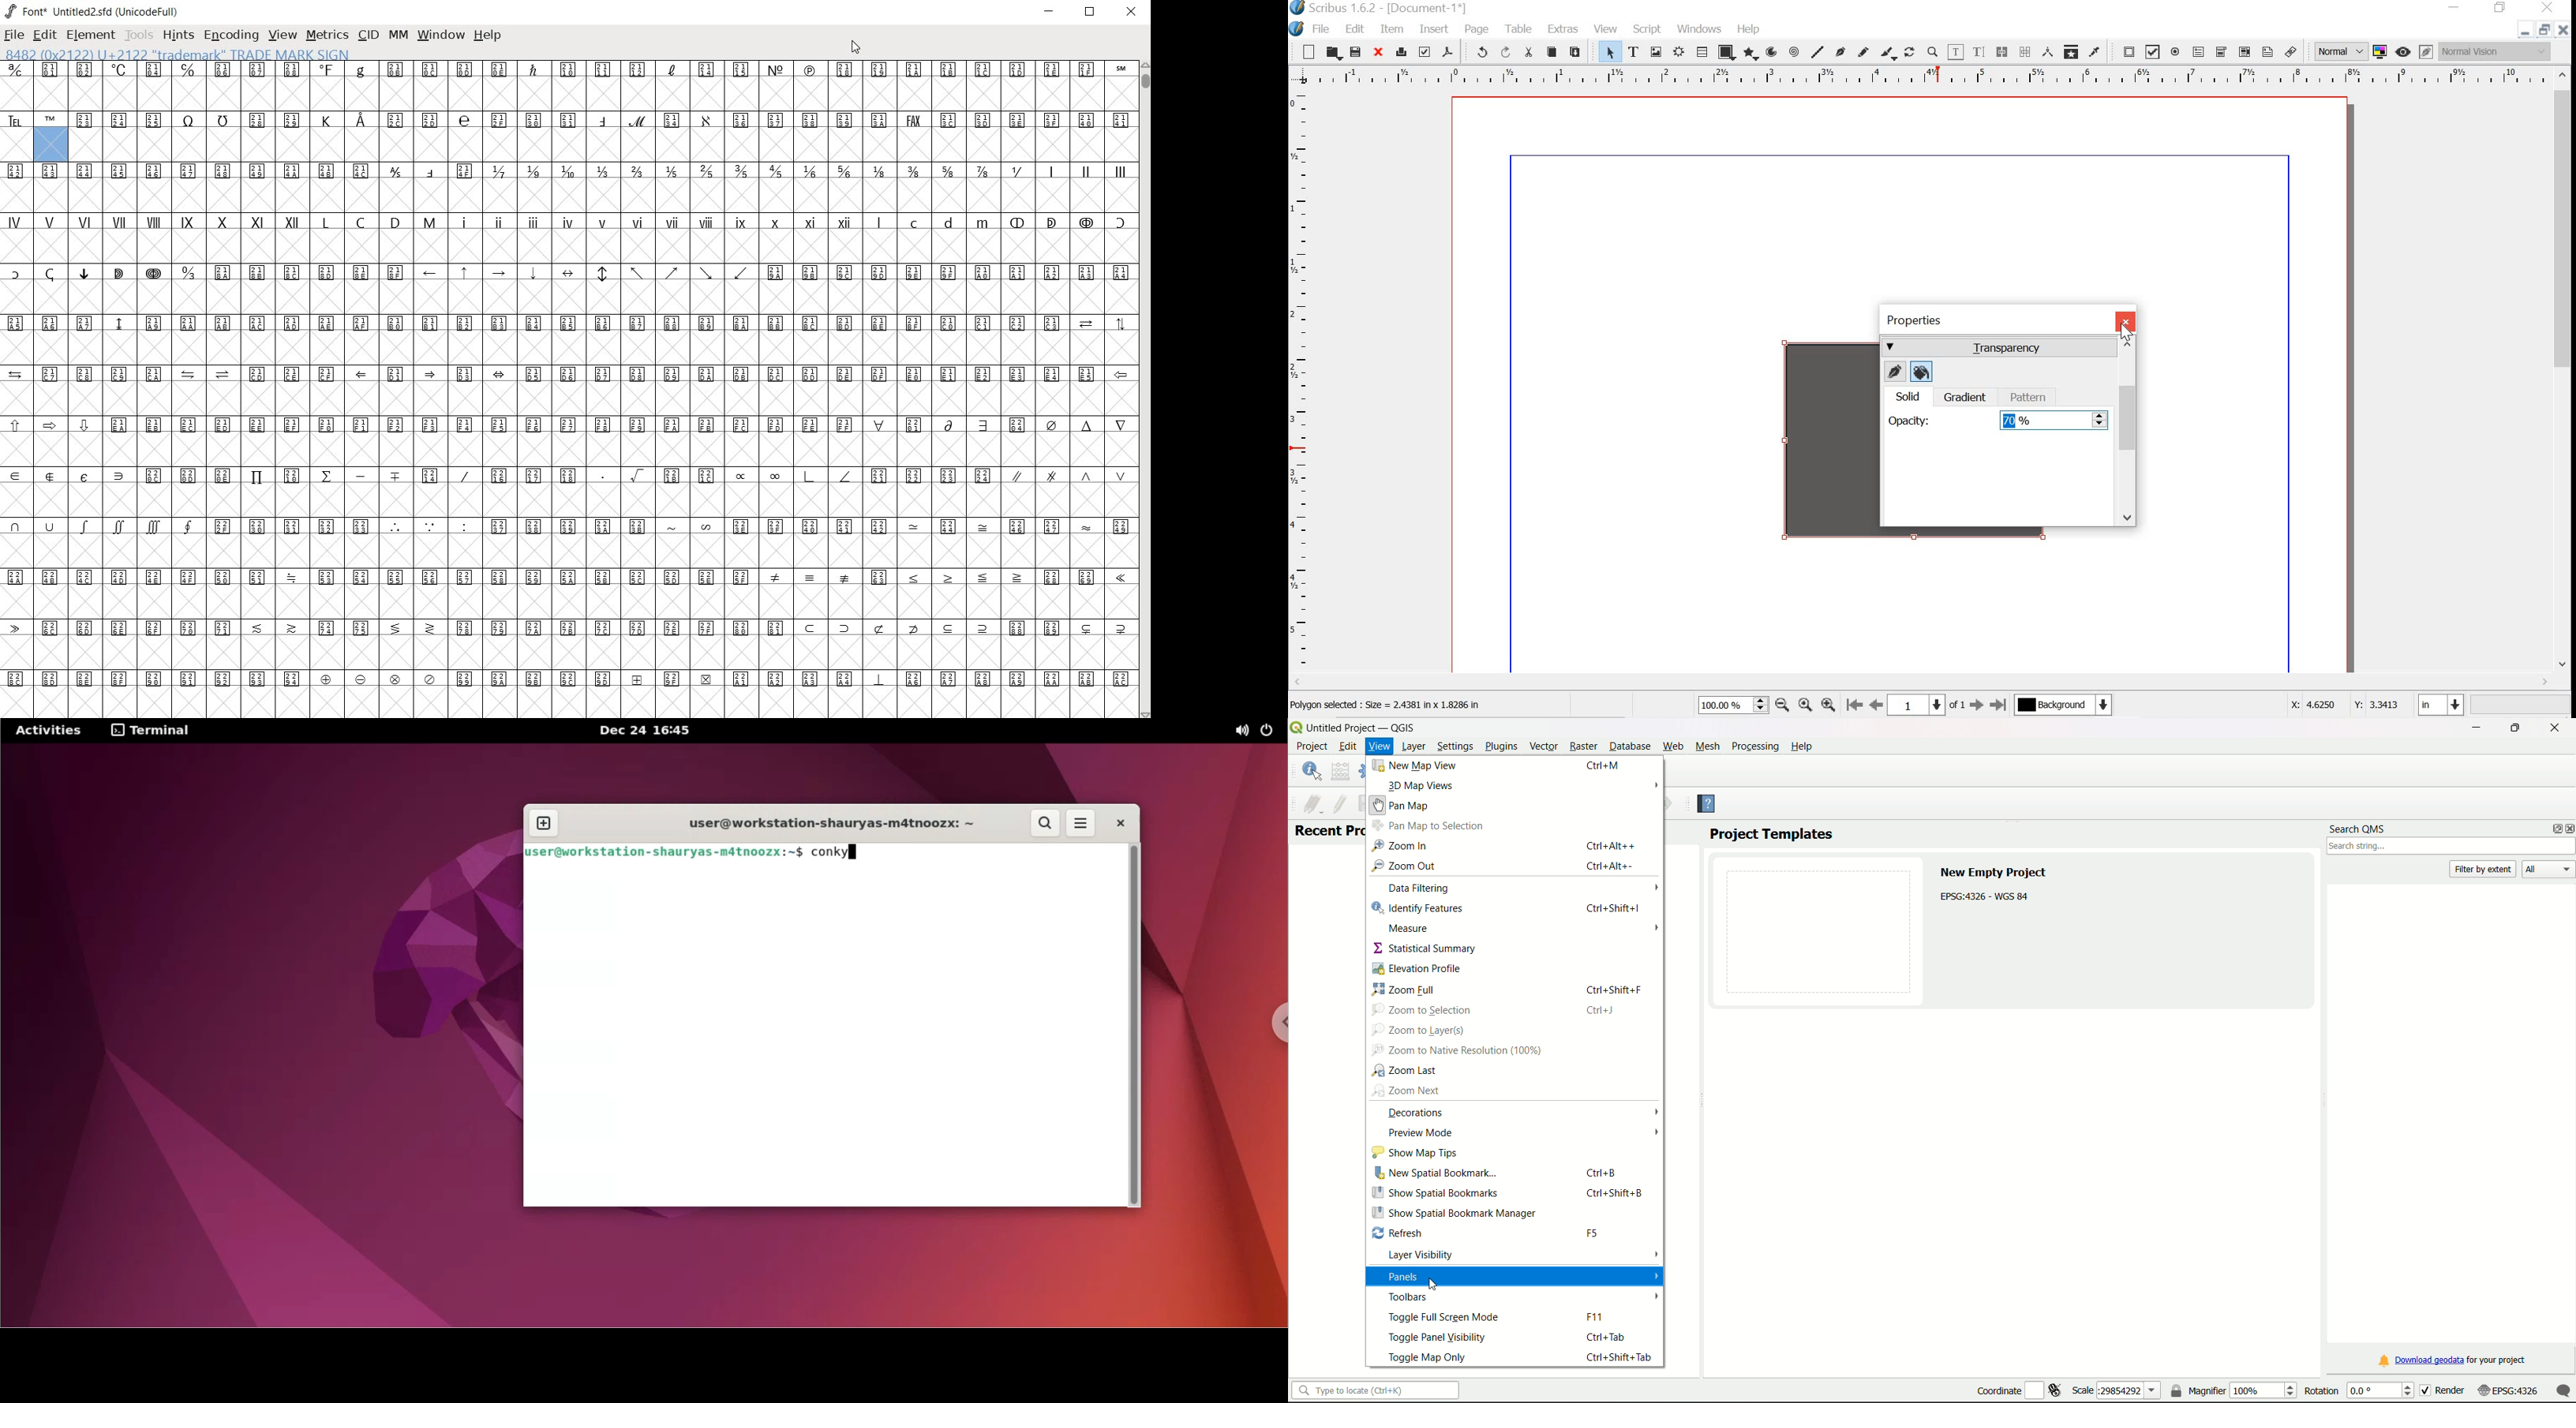 The height and width of the screenshot is (1428, 2576). Describe the element at coordinates (1908, 422) in the screenshot. I see `opacity` at that location.